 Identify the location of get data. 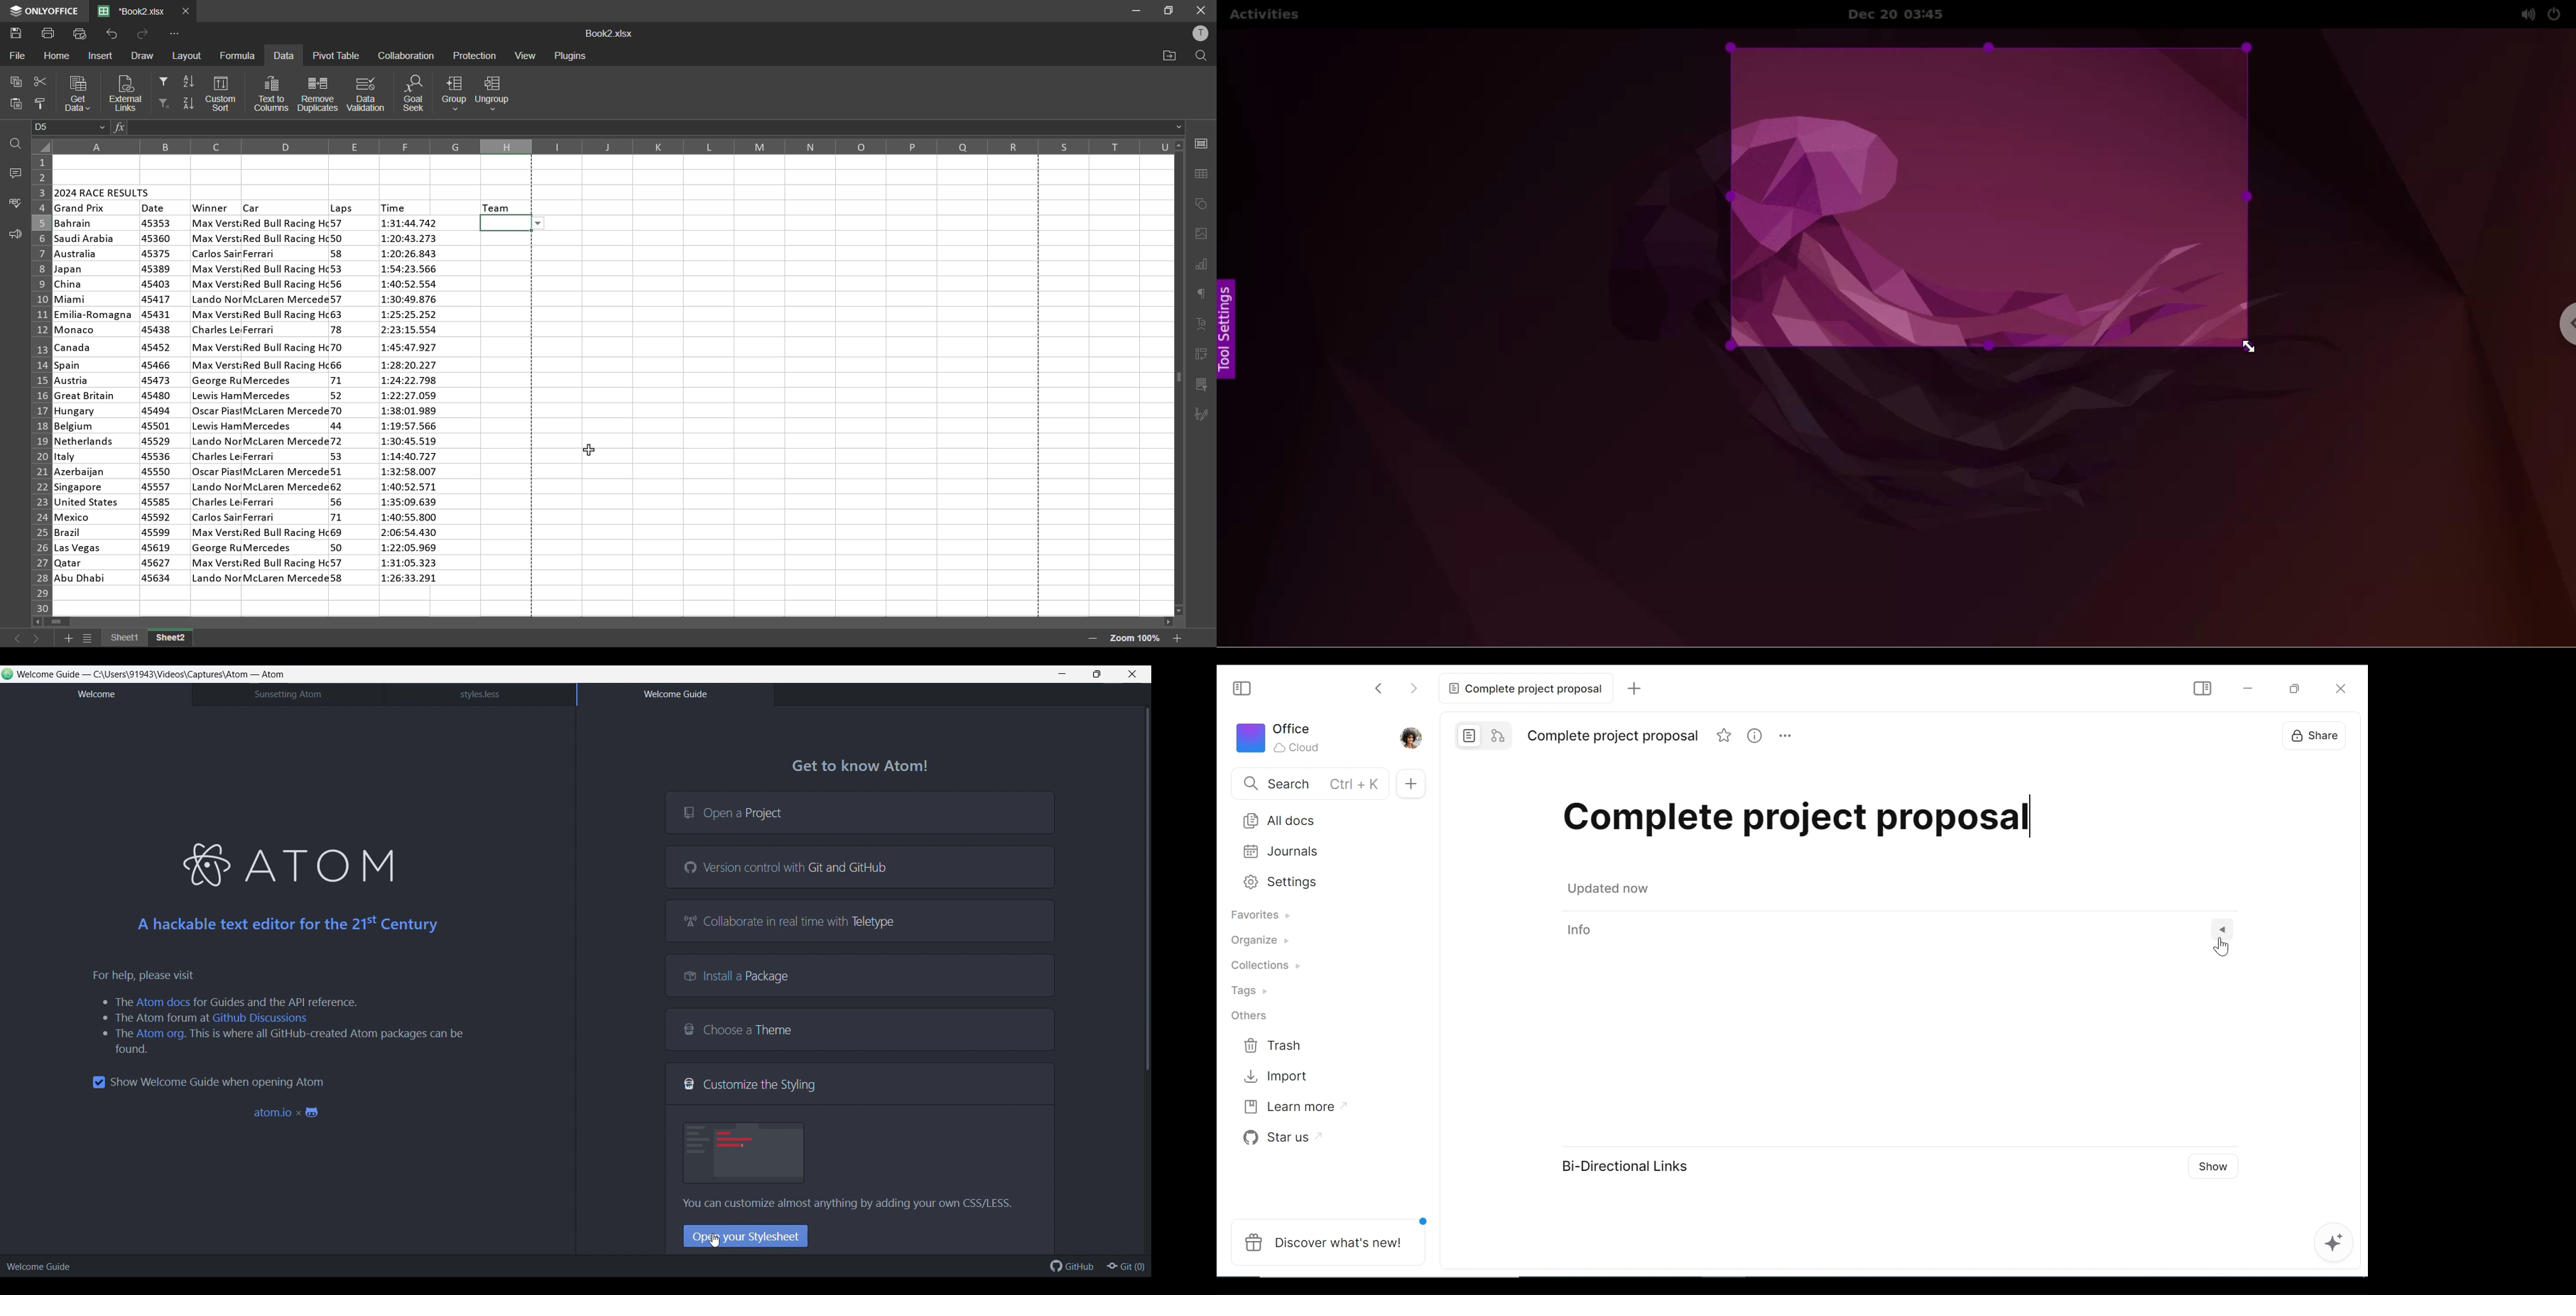
(77, 93).